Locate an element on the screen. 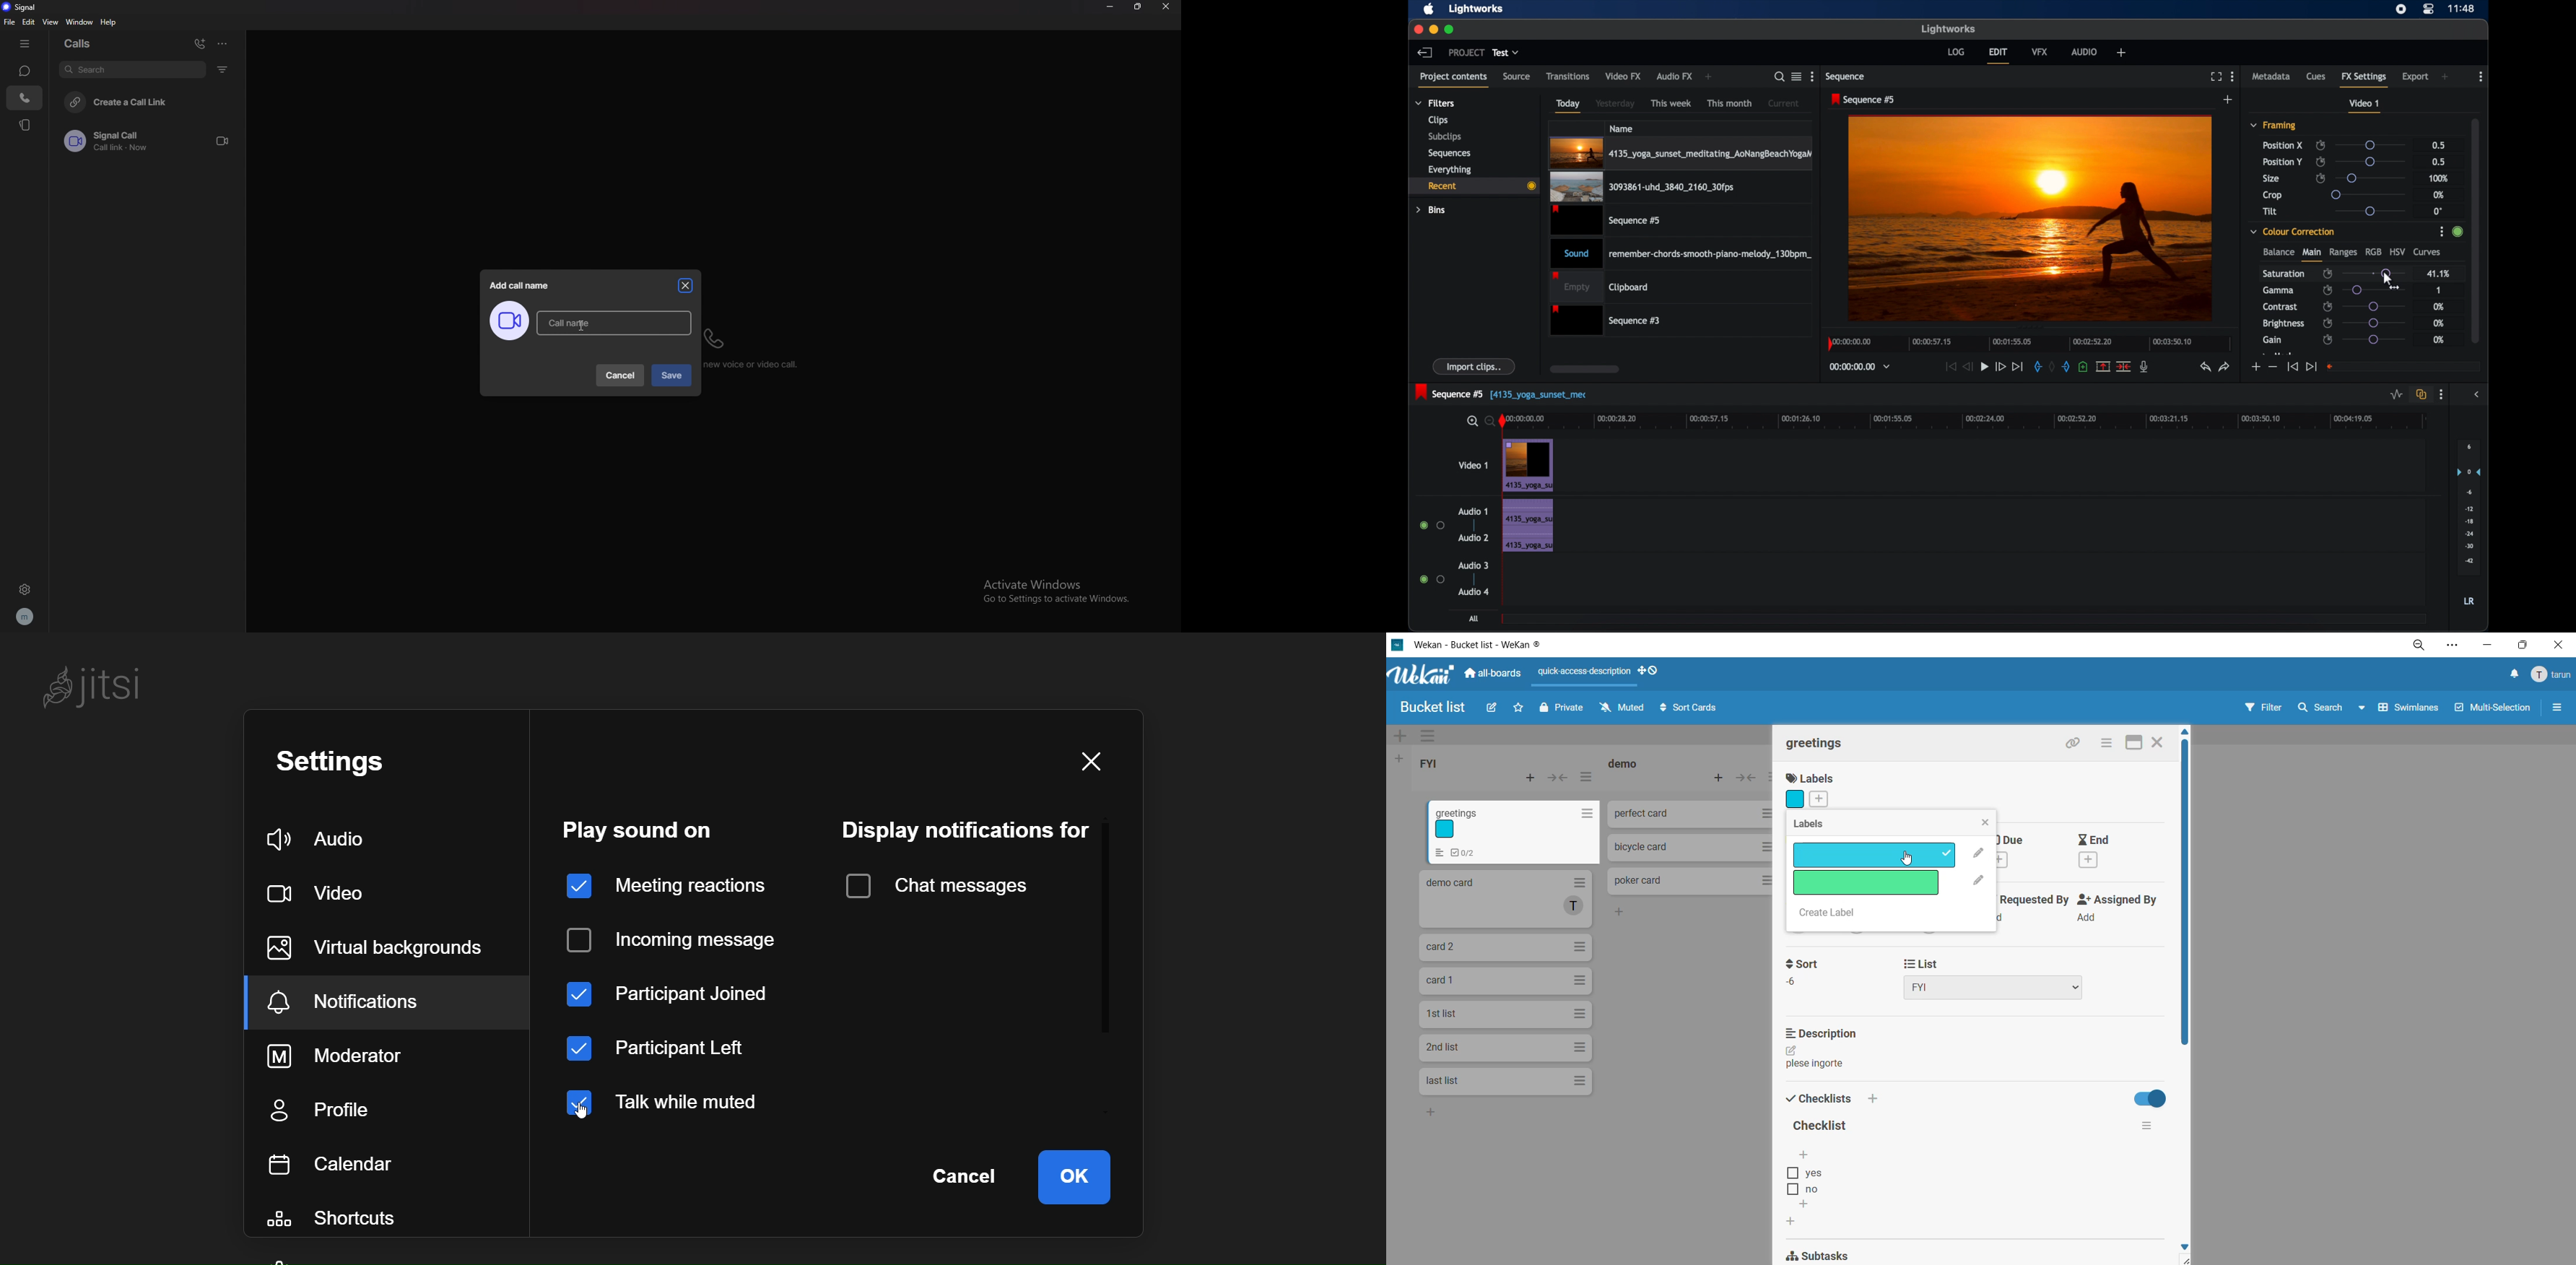  sidebar is located at coordinates (2478, 395).